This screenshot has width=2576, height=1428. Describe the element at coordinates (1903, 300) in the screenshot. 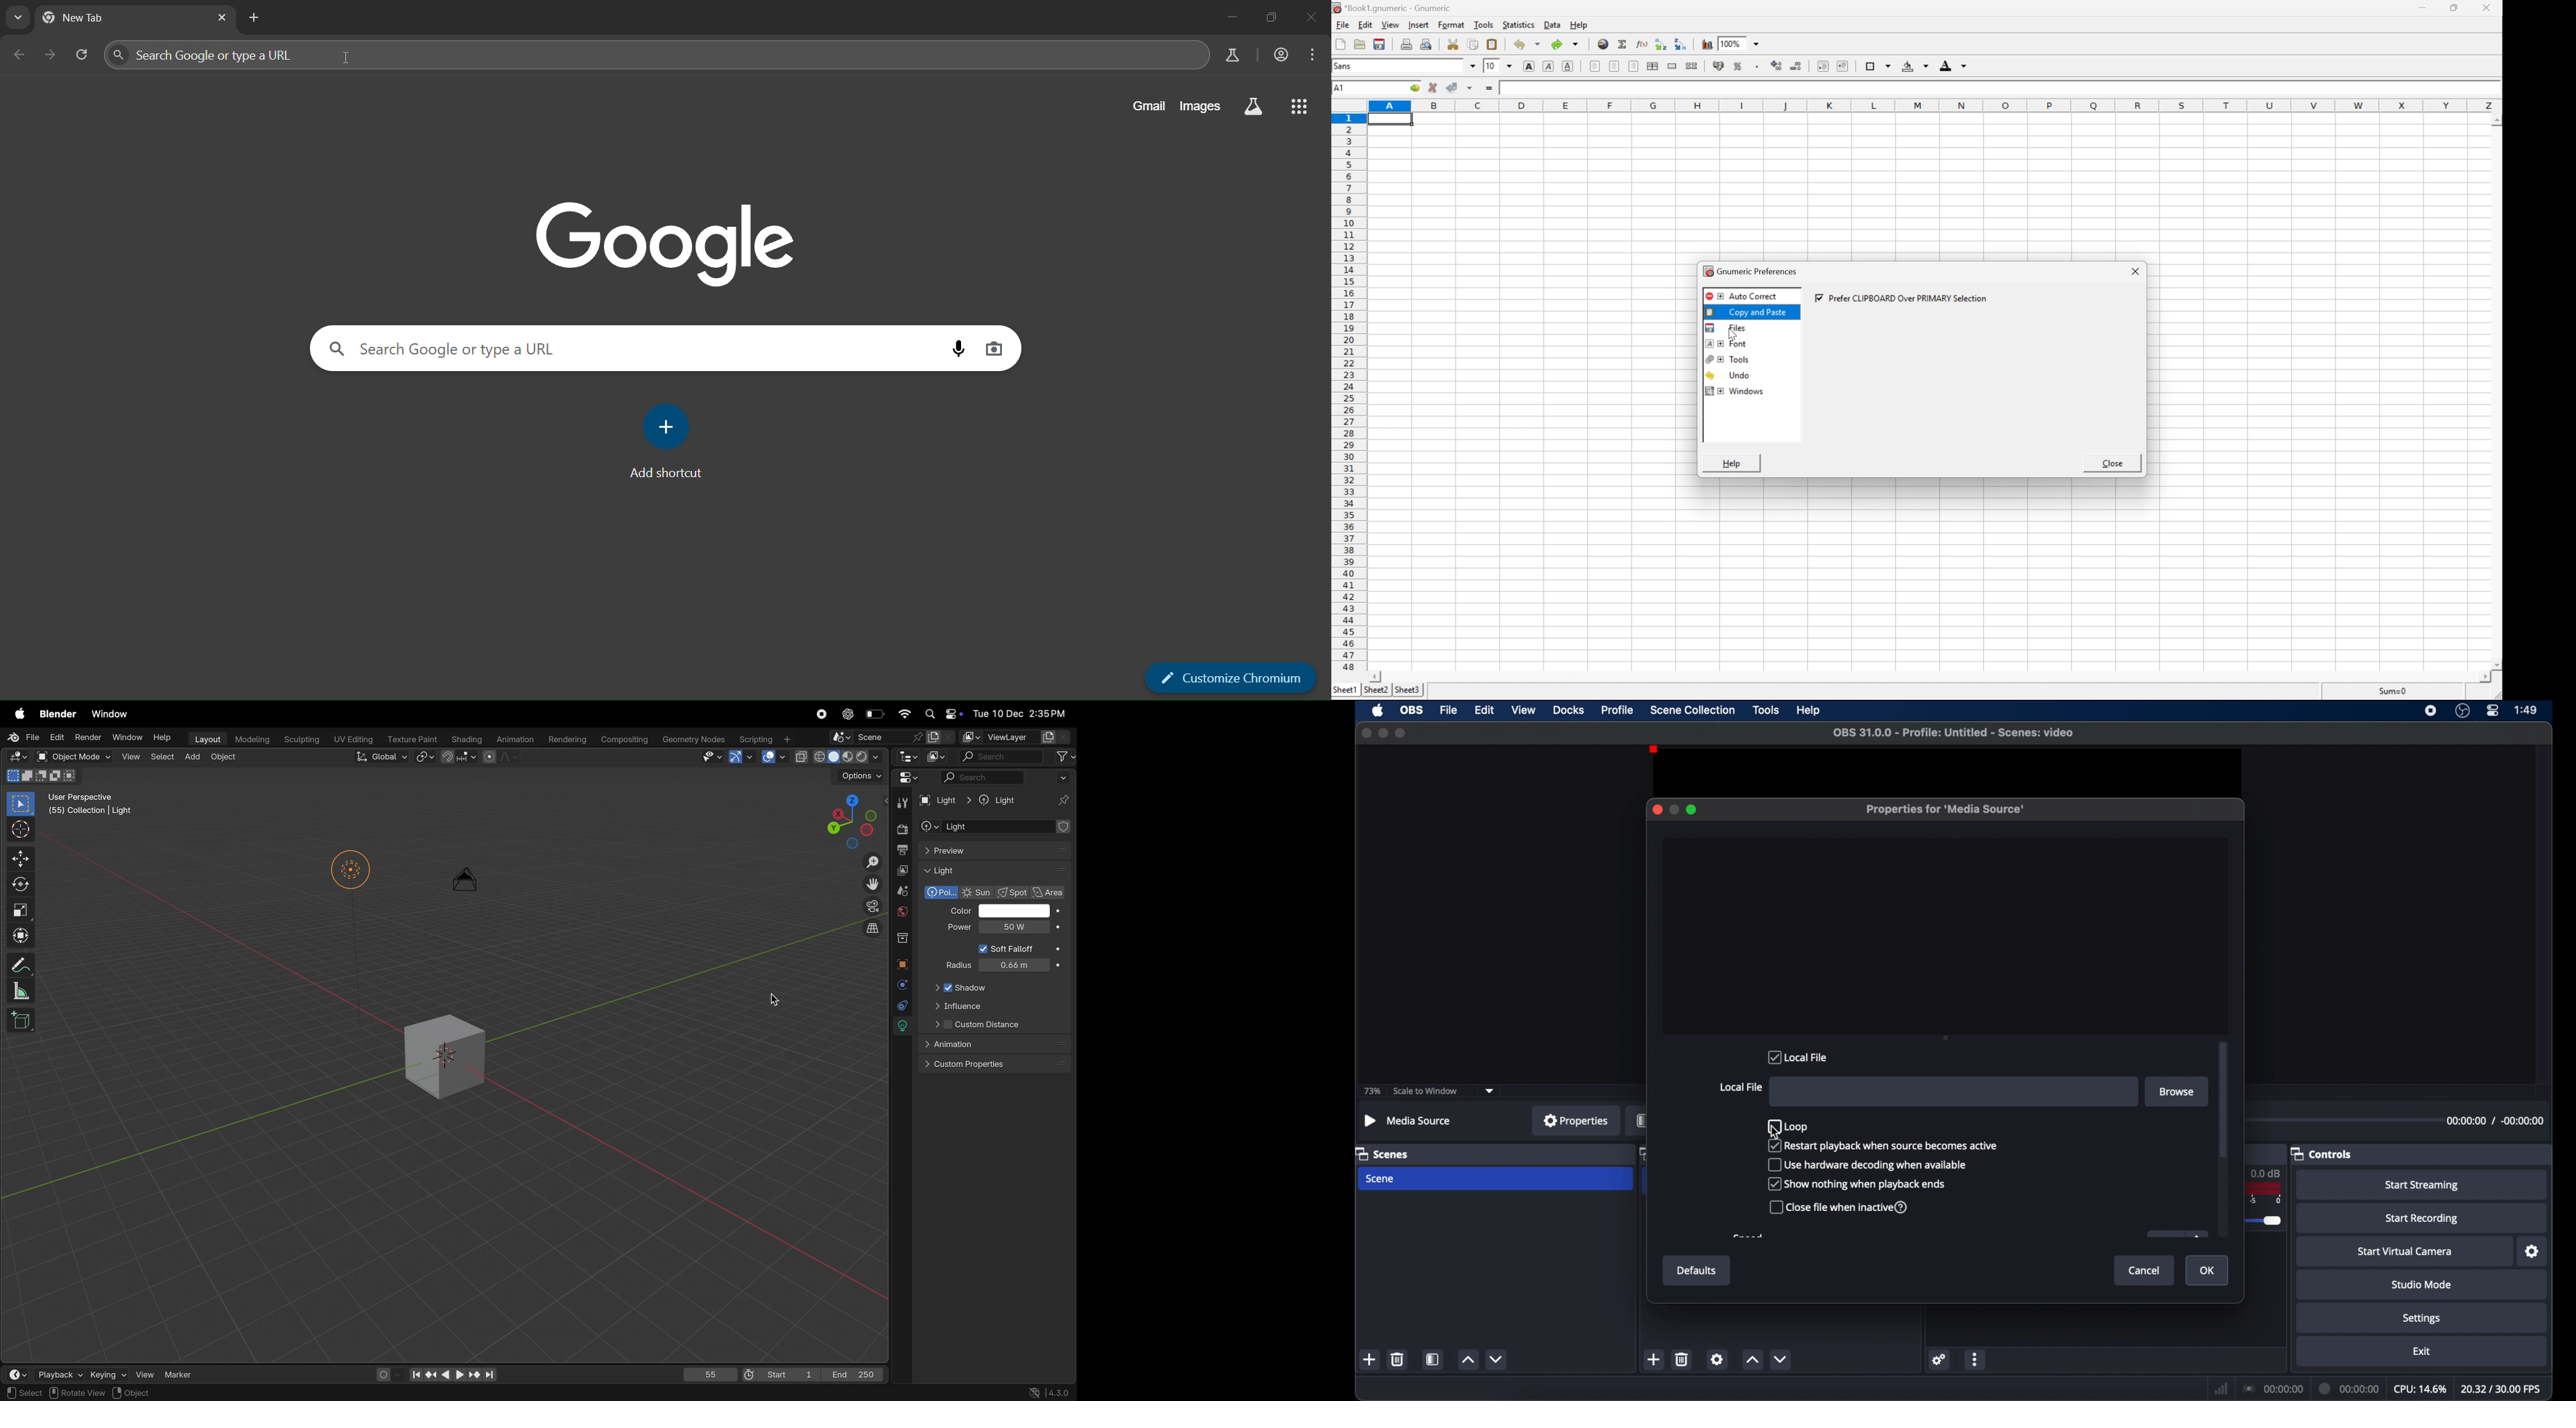

I see `prefer clipboard or primary section` at that location.